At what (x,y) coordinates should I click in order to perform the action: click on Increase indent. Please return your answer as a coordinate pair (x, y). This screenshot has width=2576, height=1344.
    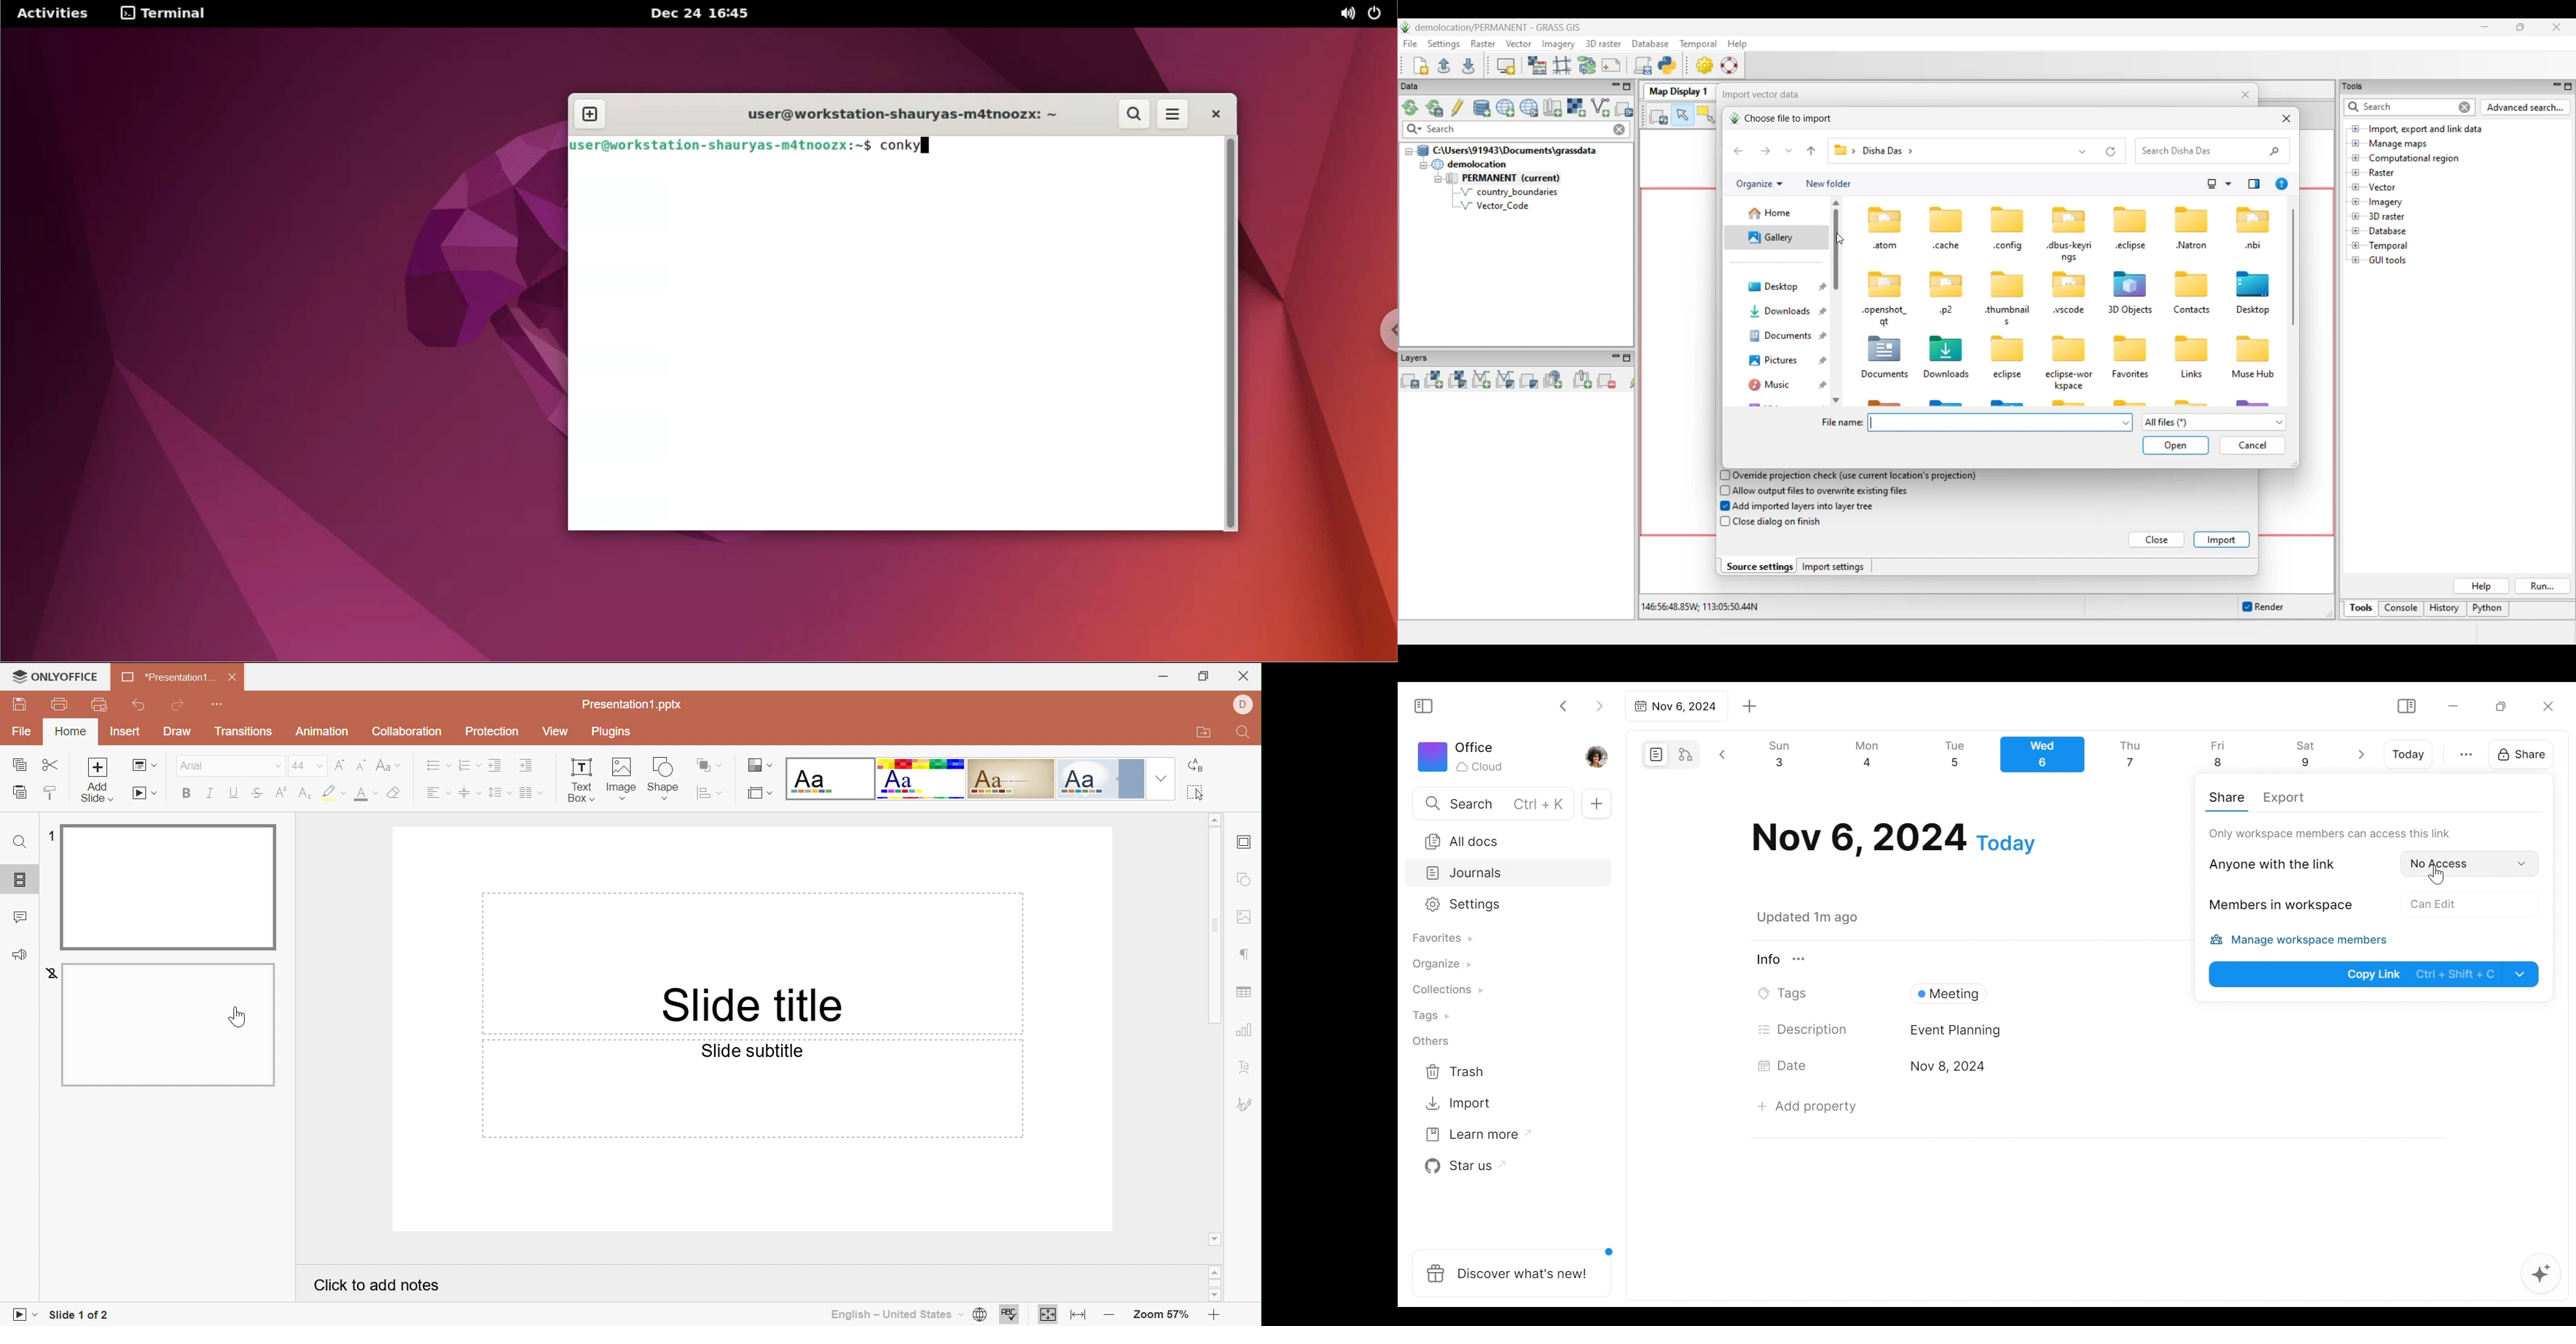
    Looking at the image, I should click on (526, 767).